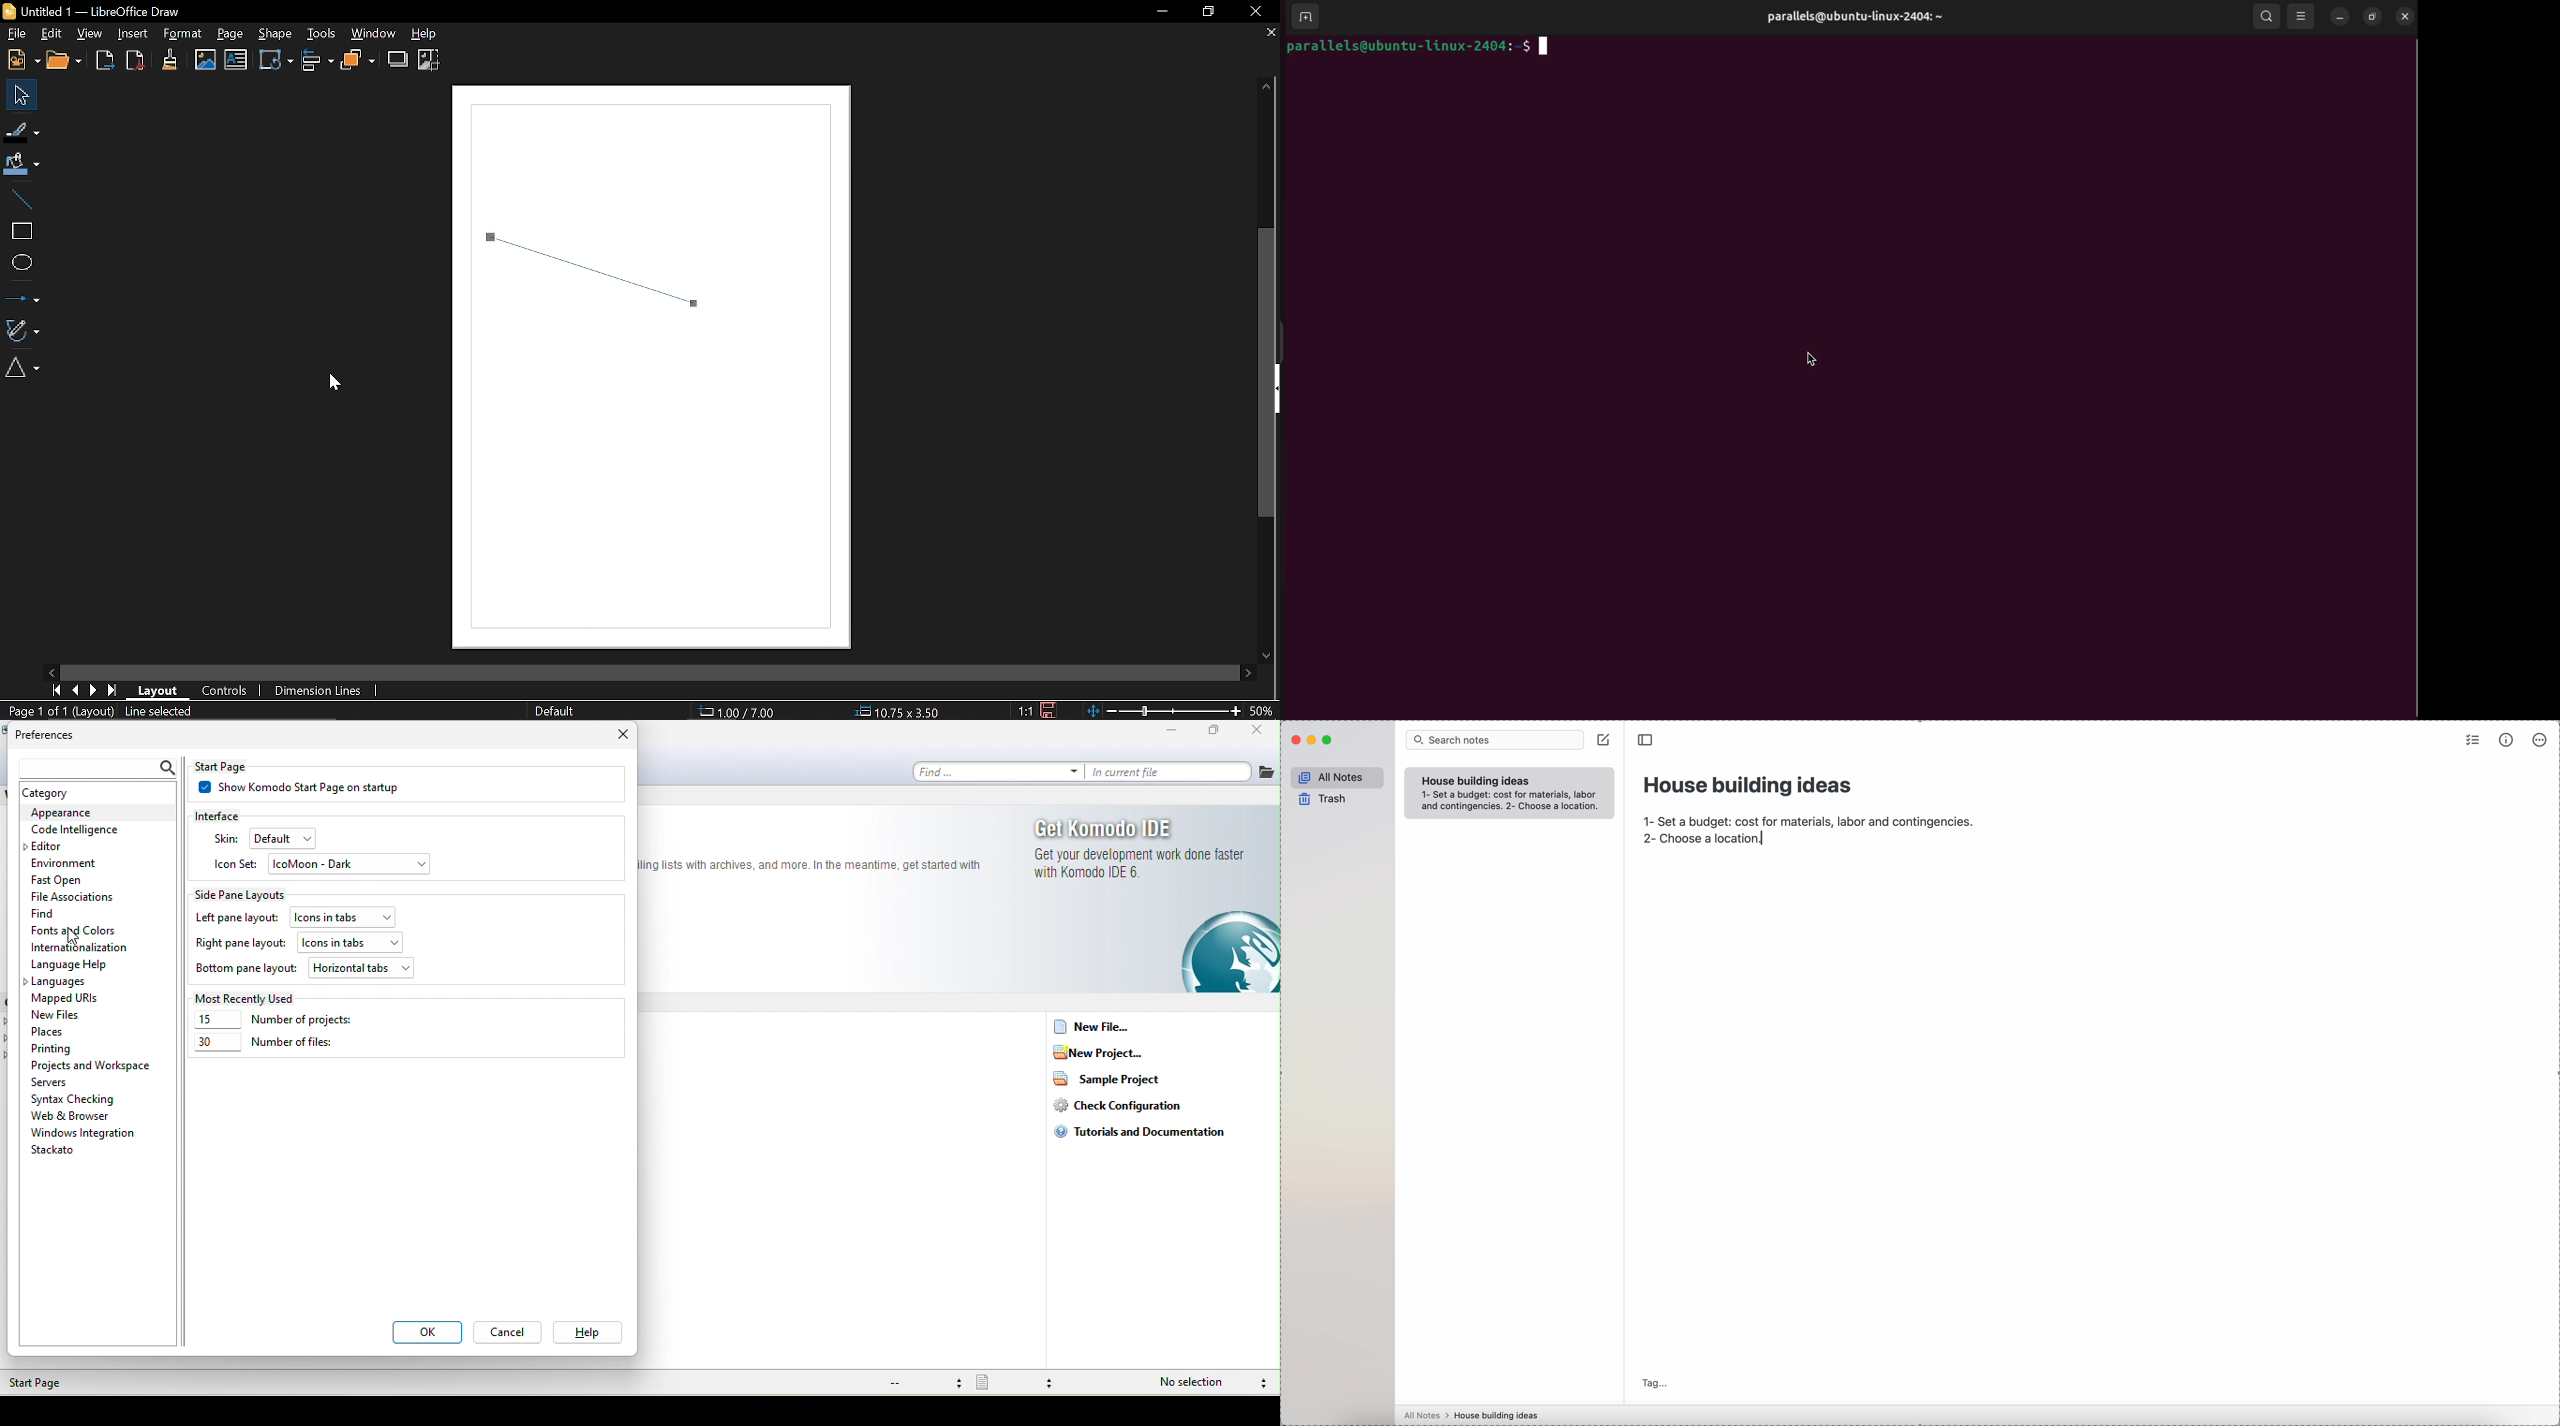 This screenshot has width=2576, height=1428. I want to click on text, so click(813, 865).